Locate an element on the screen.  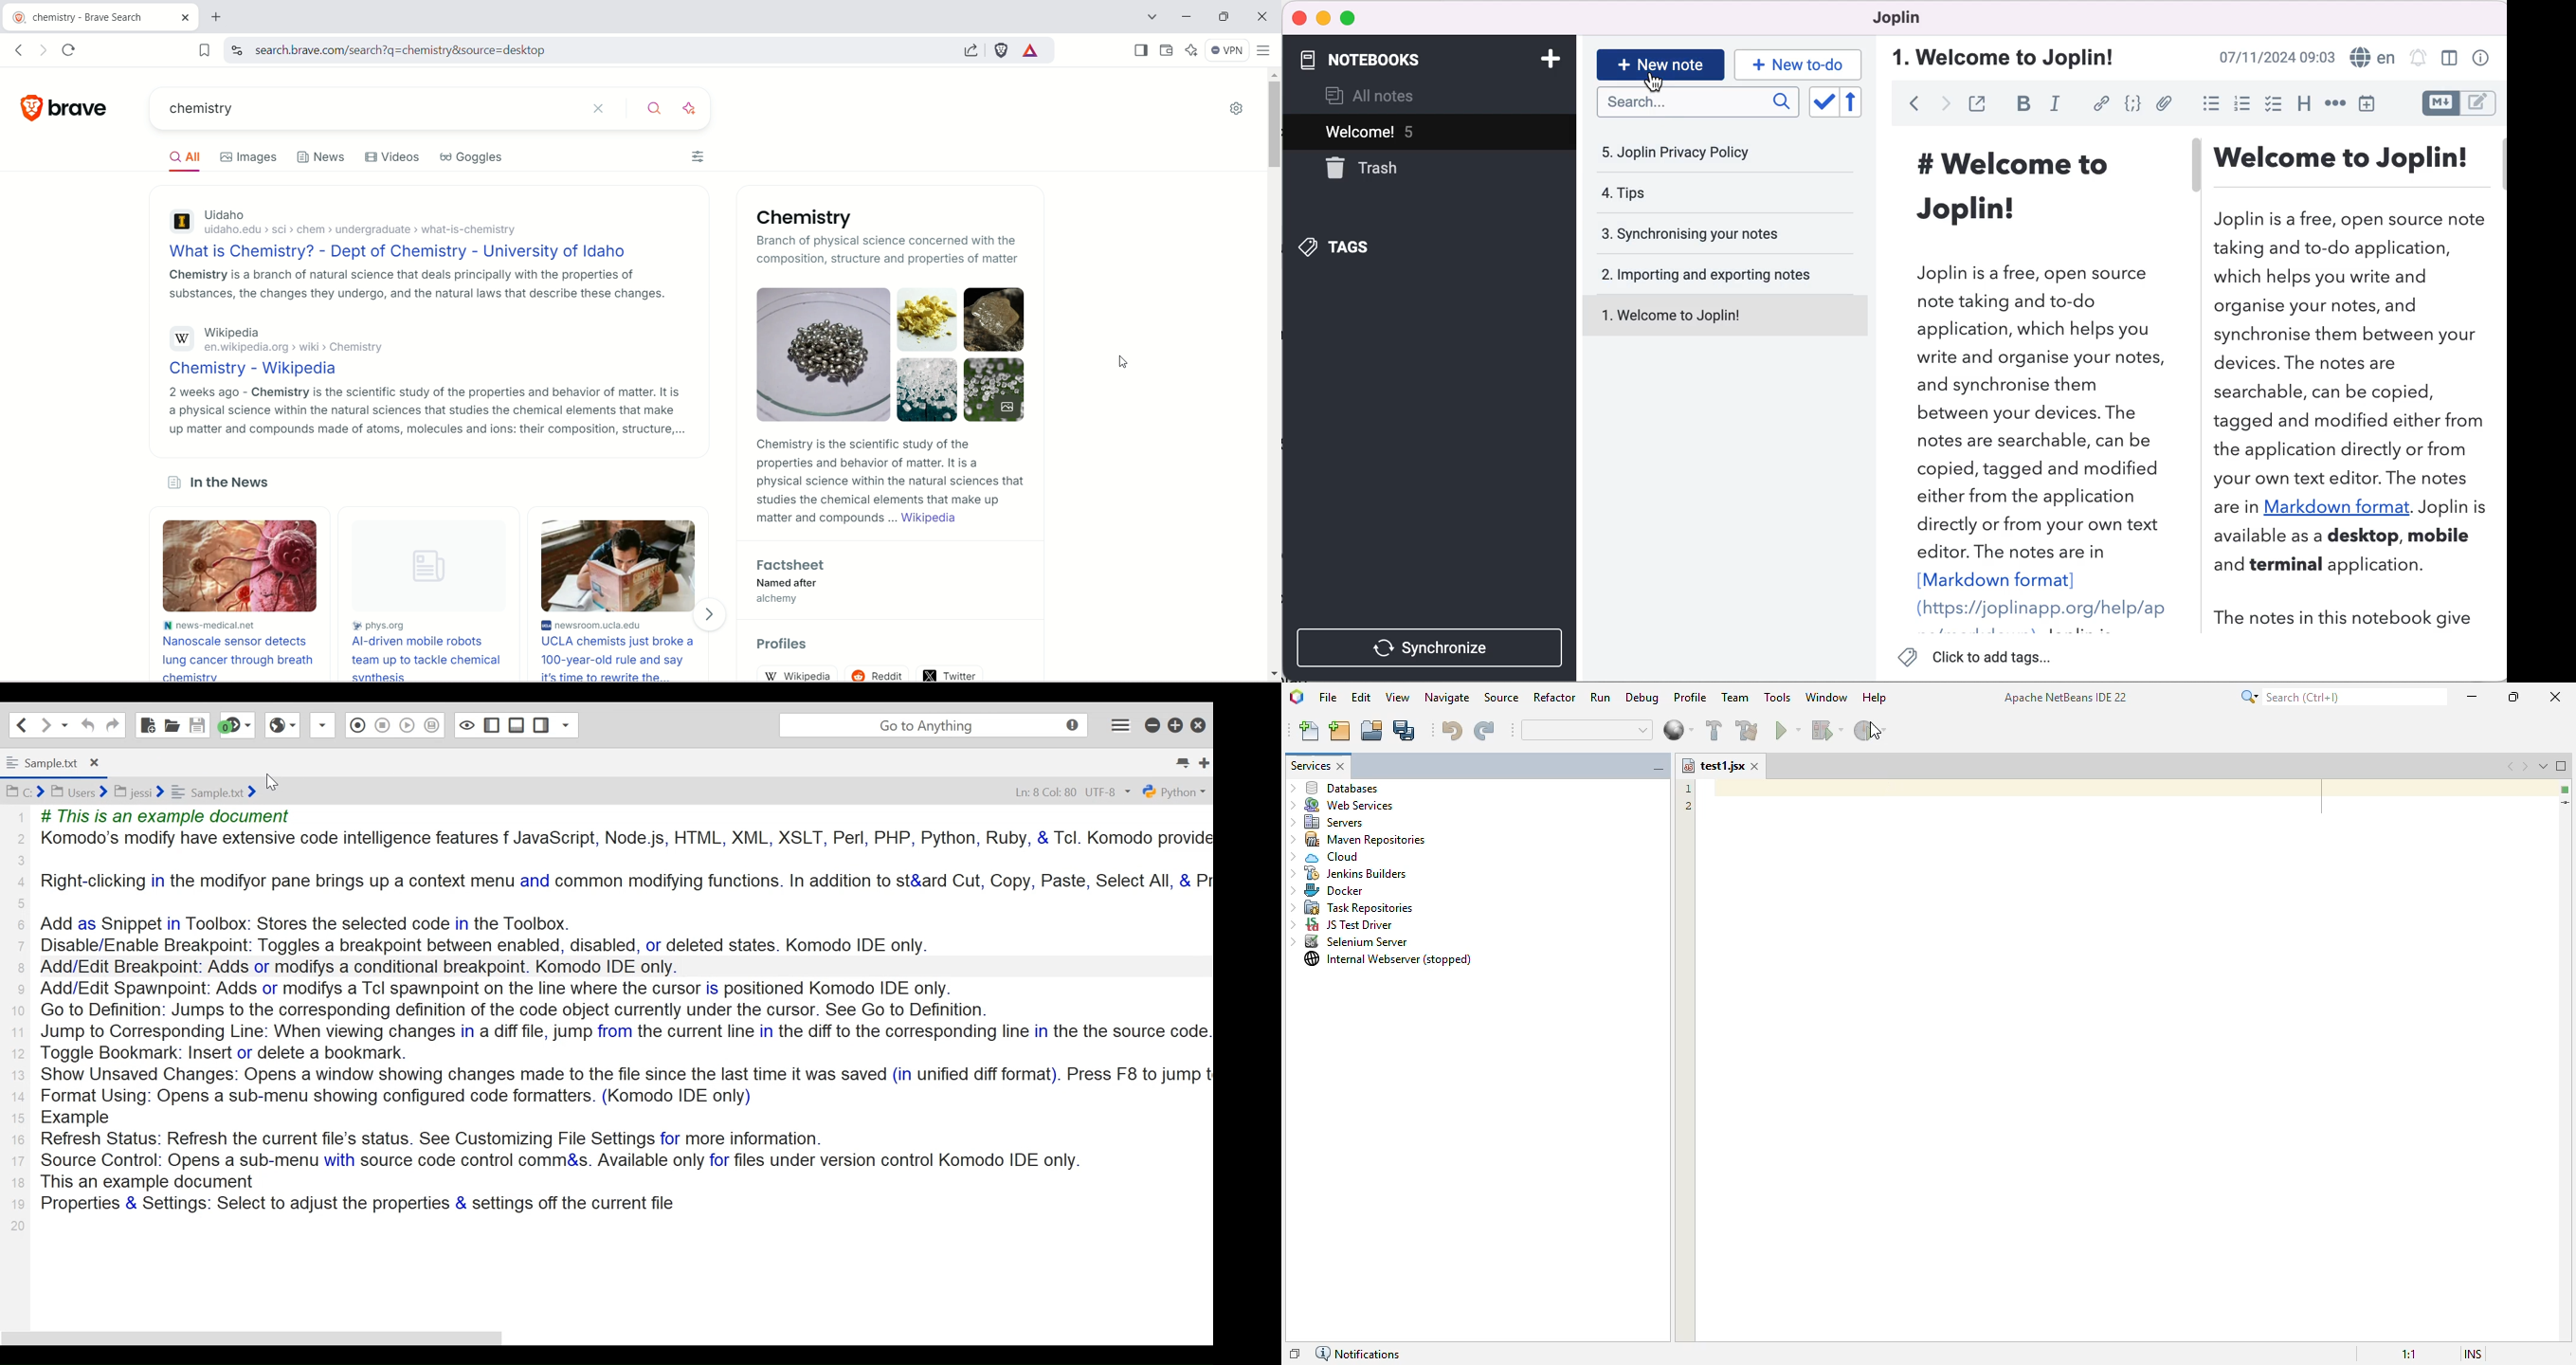
tags is located at coordinates (1358, 243).